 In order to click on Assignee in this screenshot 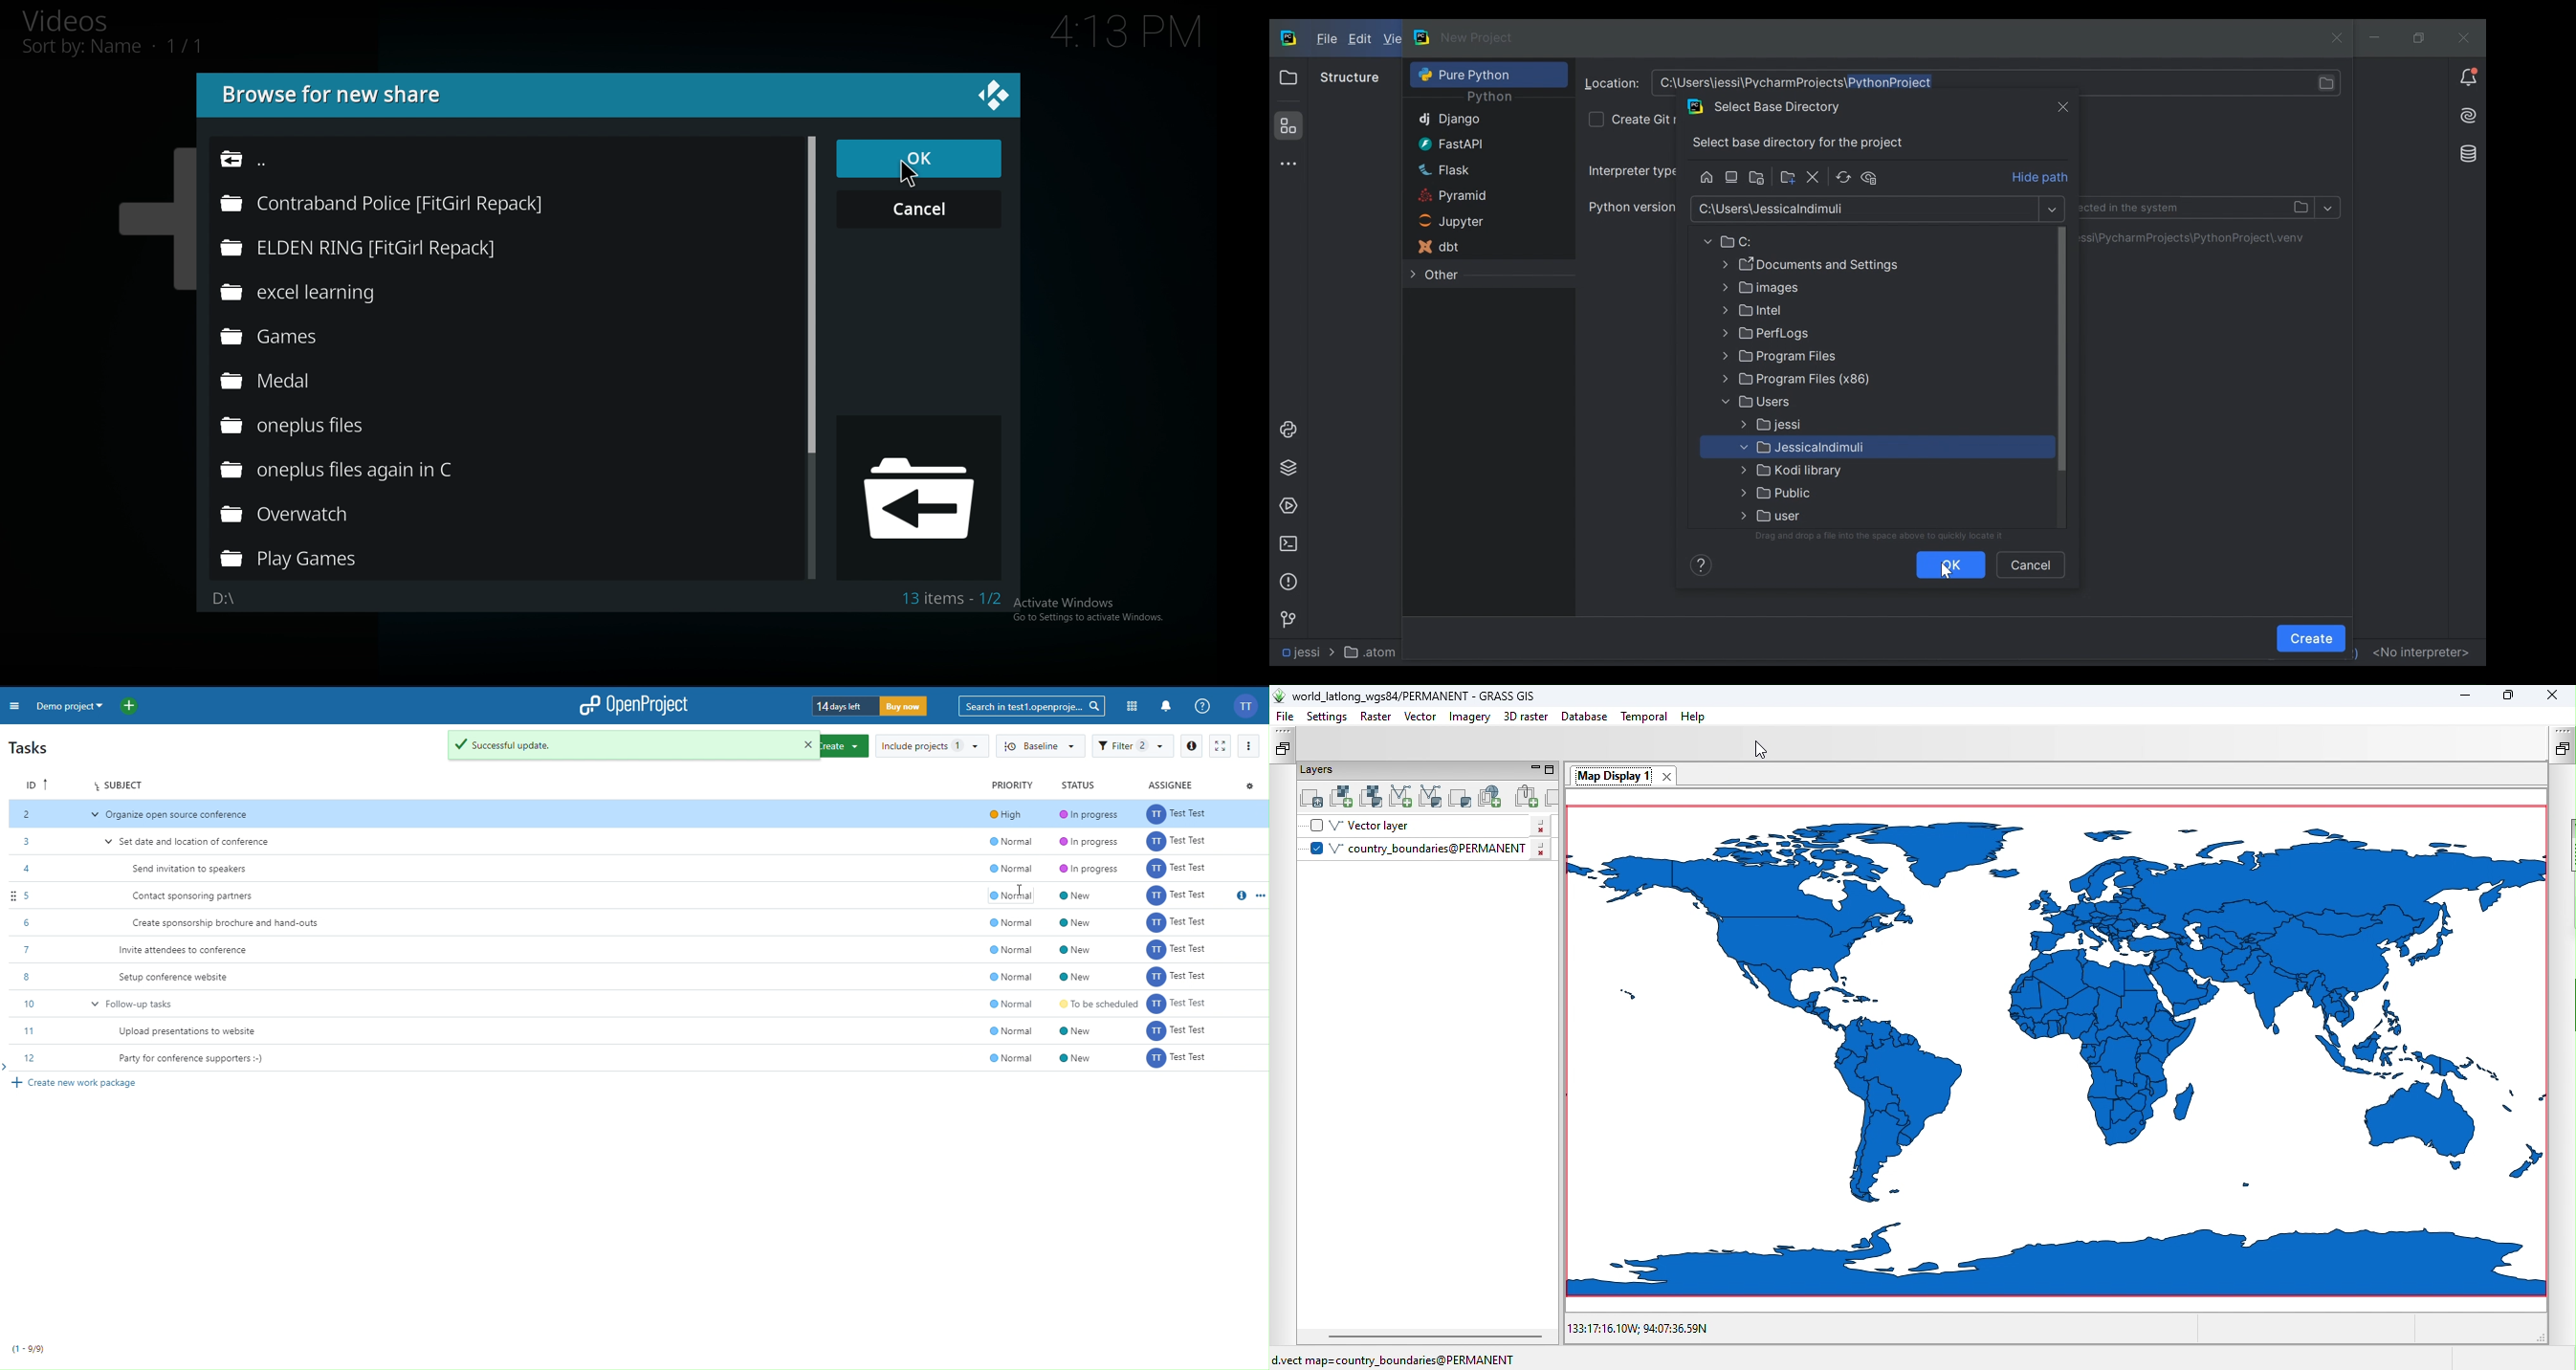, I will do `click(1172, 784)`.